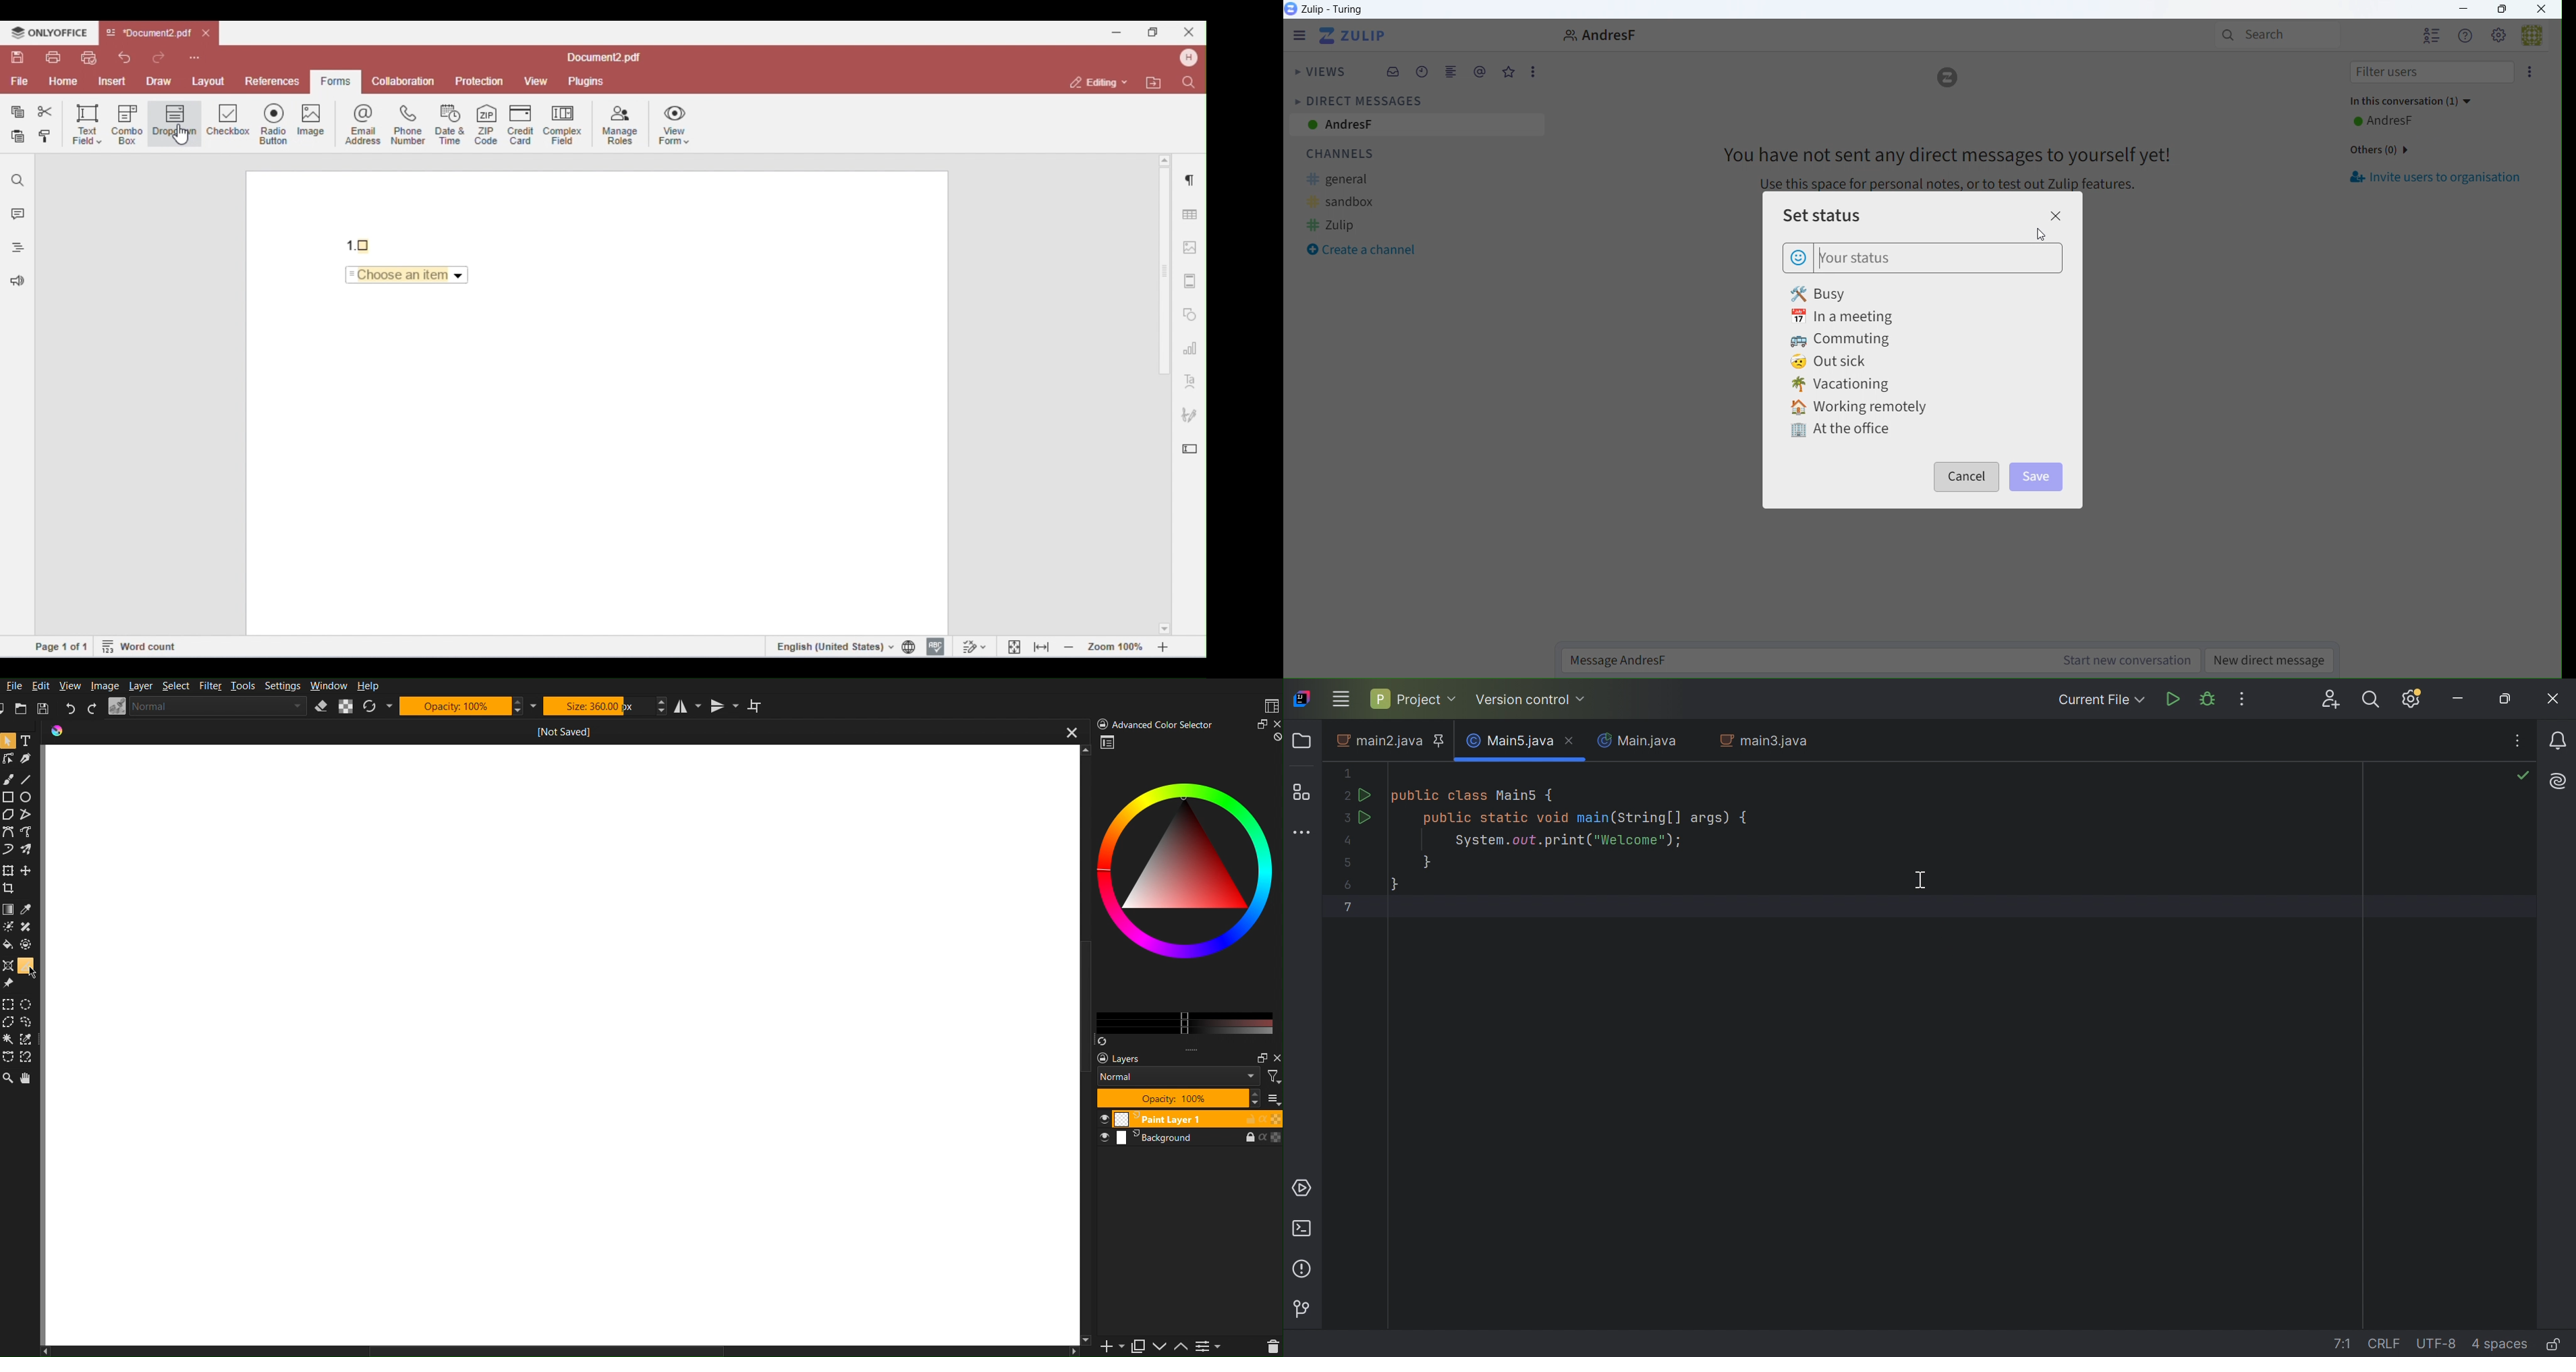 Image resolution: width=2576 pixels, height=1372 pixels. What do you see at coordinates (1865, 406) in the screenshot?
I see `Working remotely` at bounding box center [1865, 406].